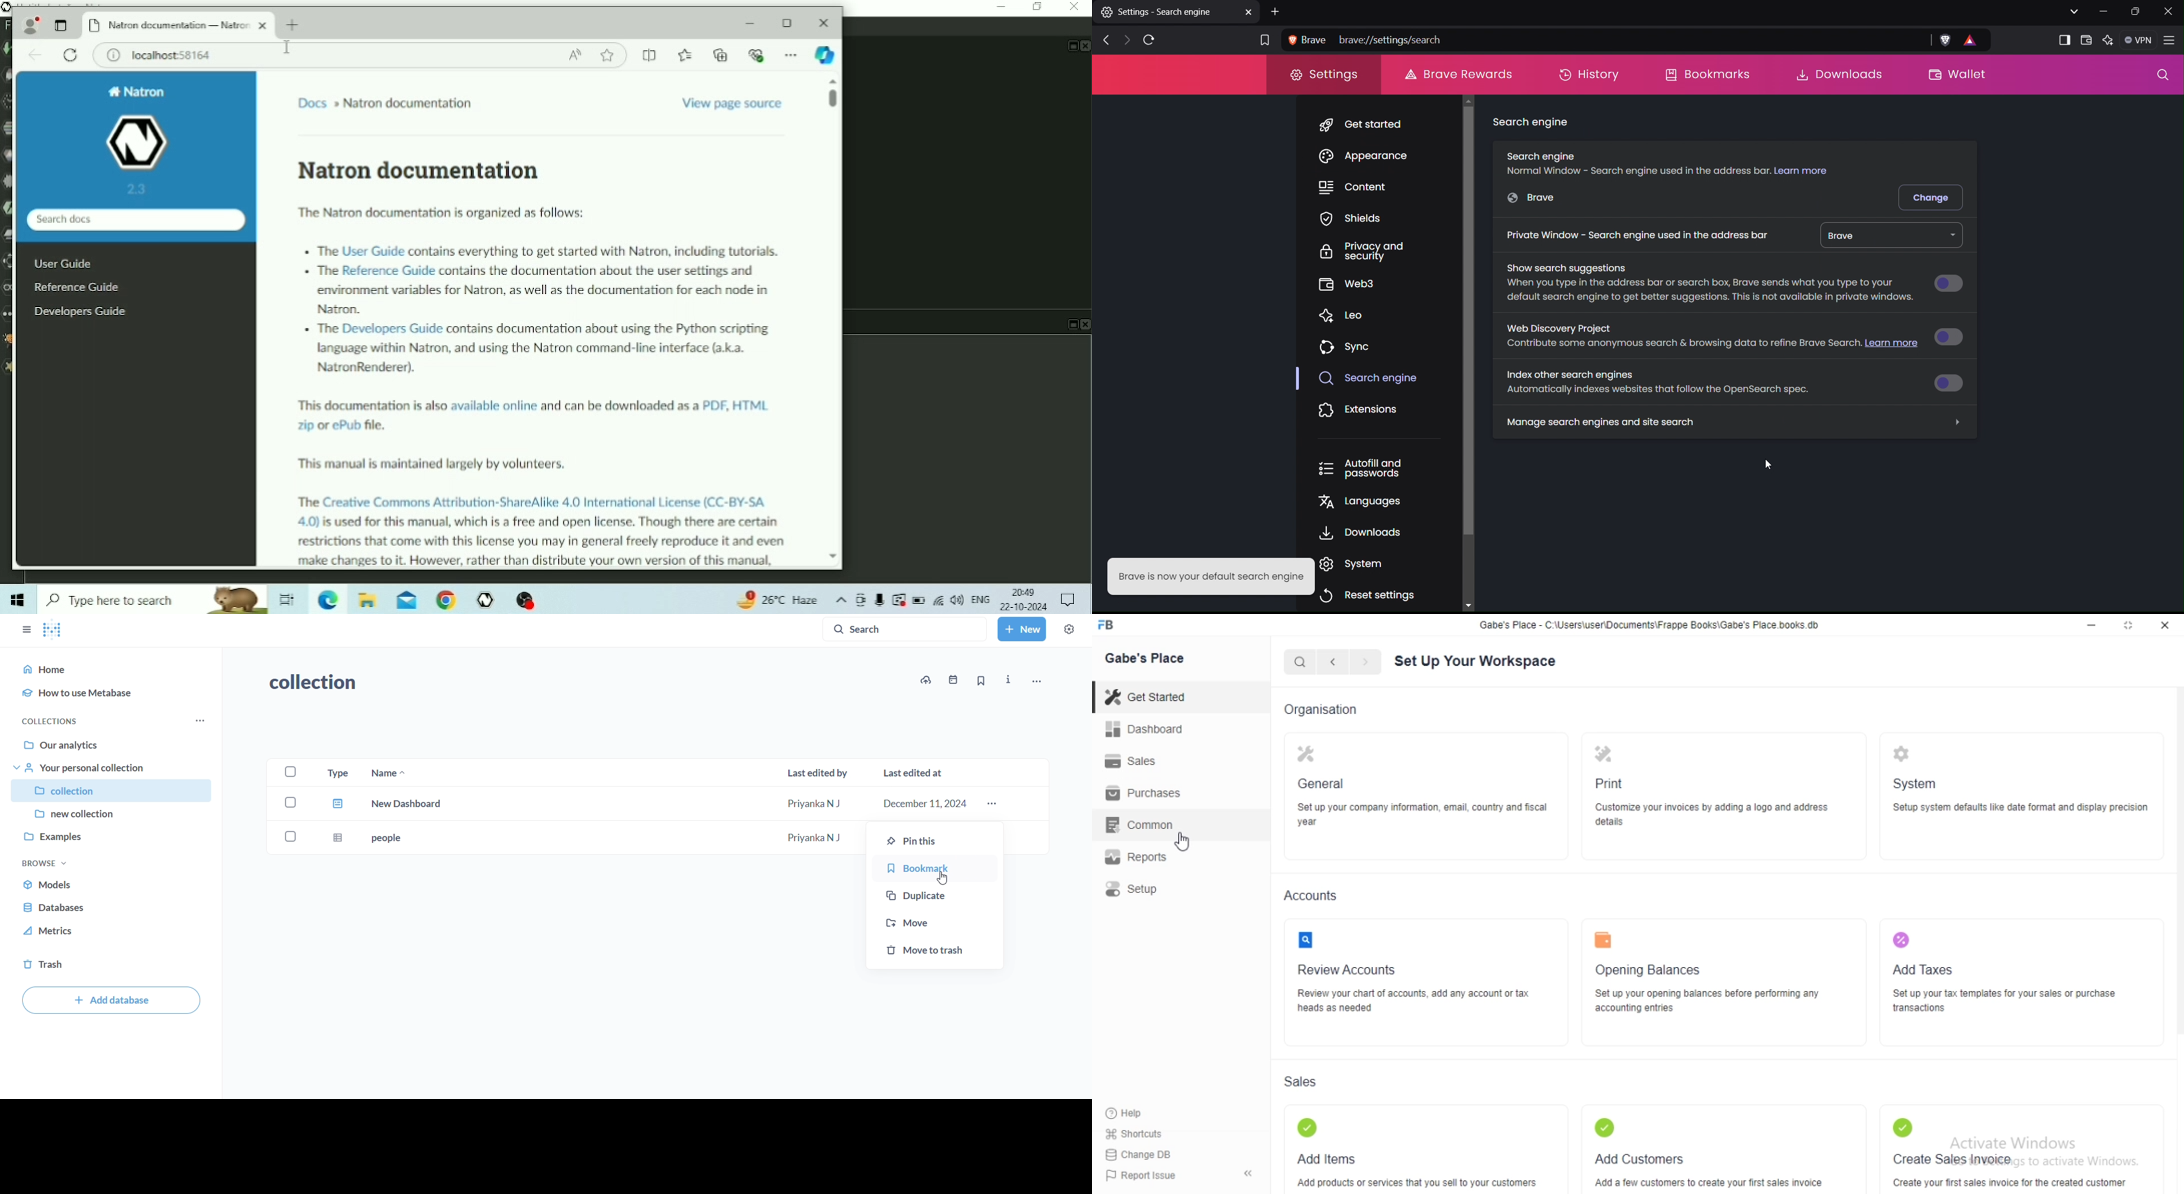 The width and height of the screenshot is (2184, 1204). What do you see at coordinates (1927, 971) in the screenshot?
I see `Add Taxes` at bounding box center [1927, 971].